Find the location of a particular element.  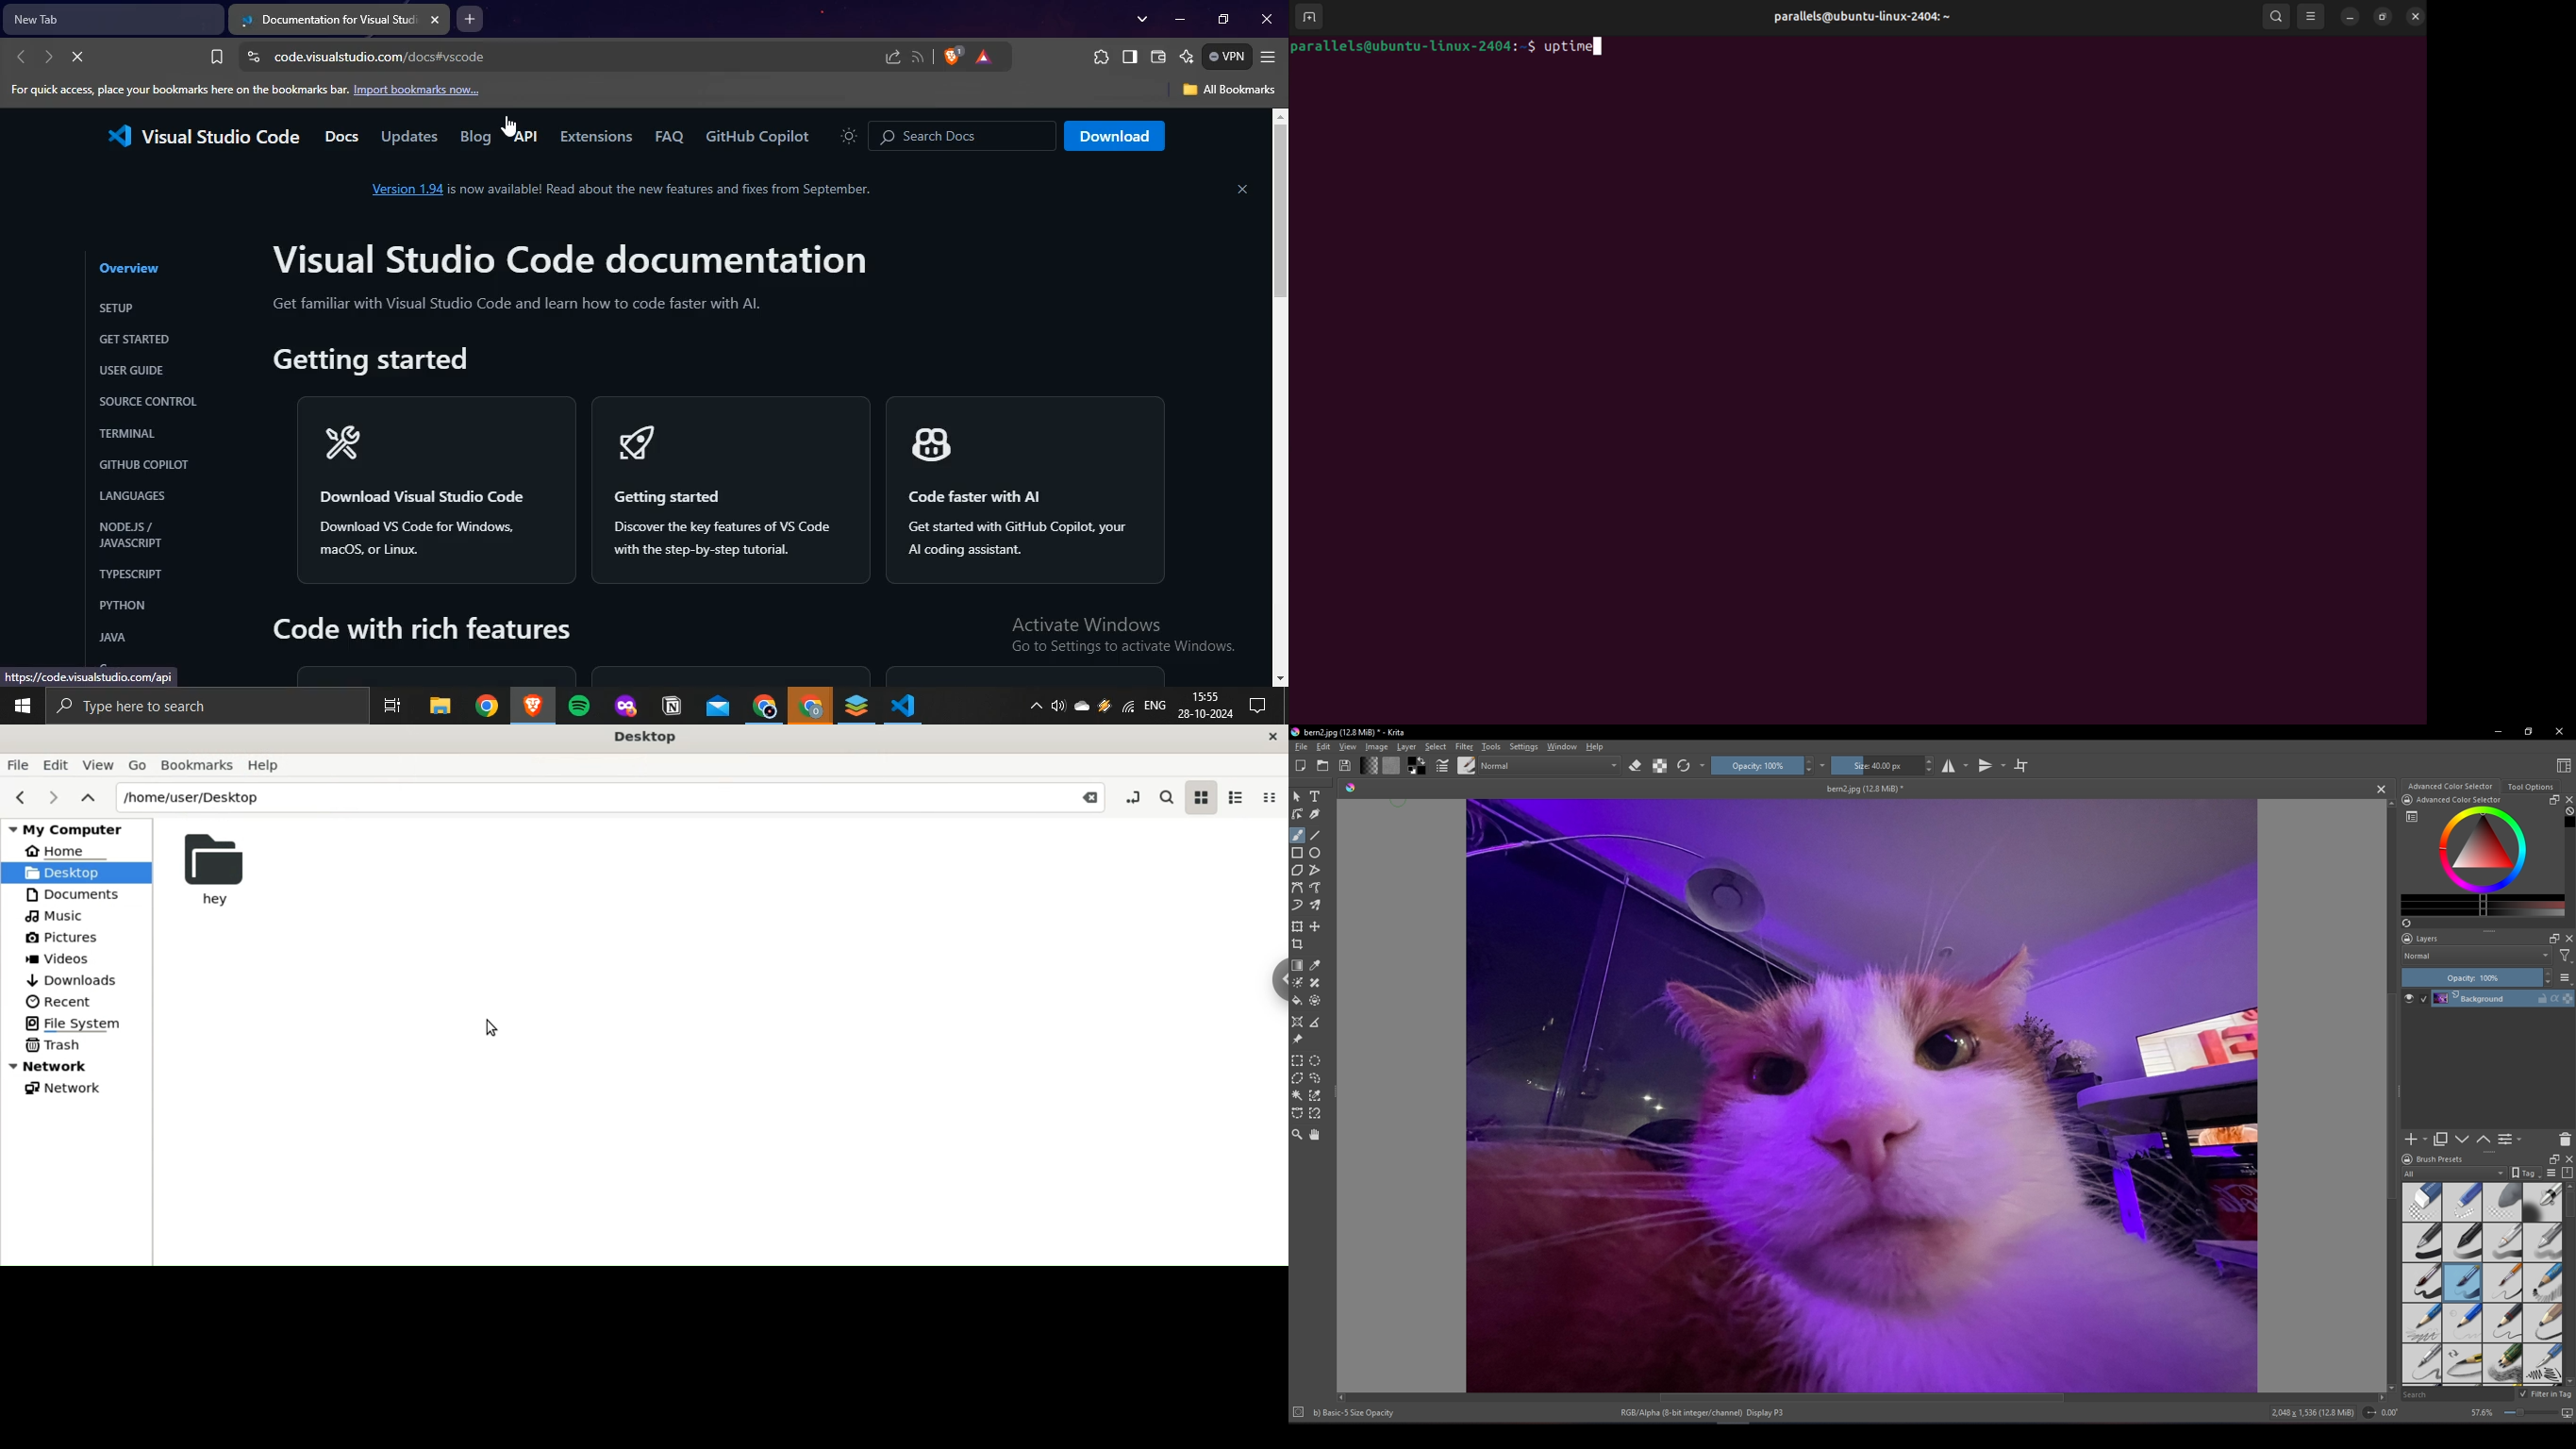

Vertical mirror tool is located at coordinates (1993, 766).